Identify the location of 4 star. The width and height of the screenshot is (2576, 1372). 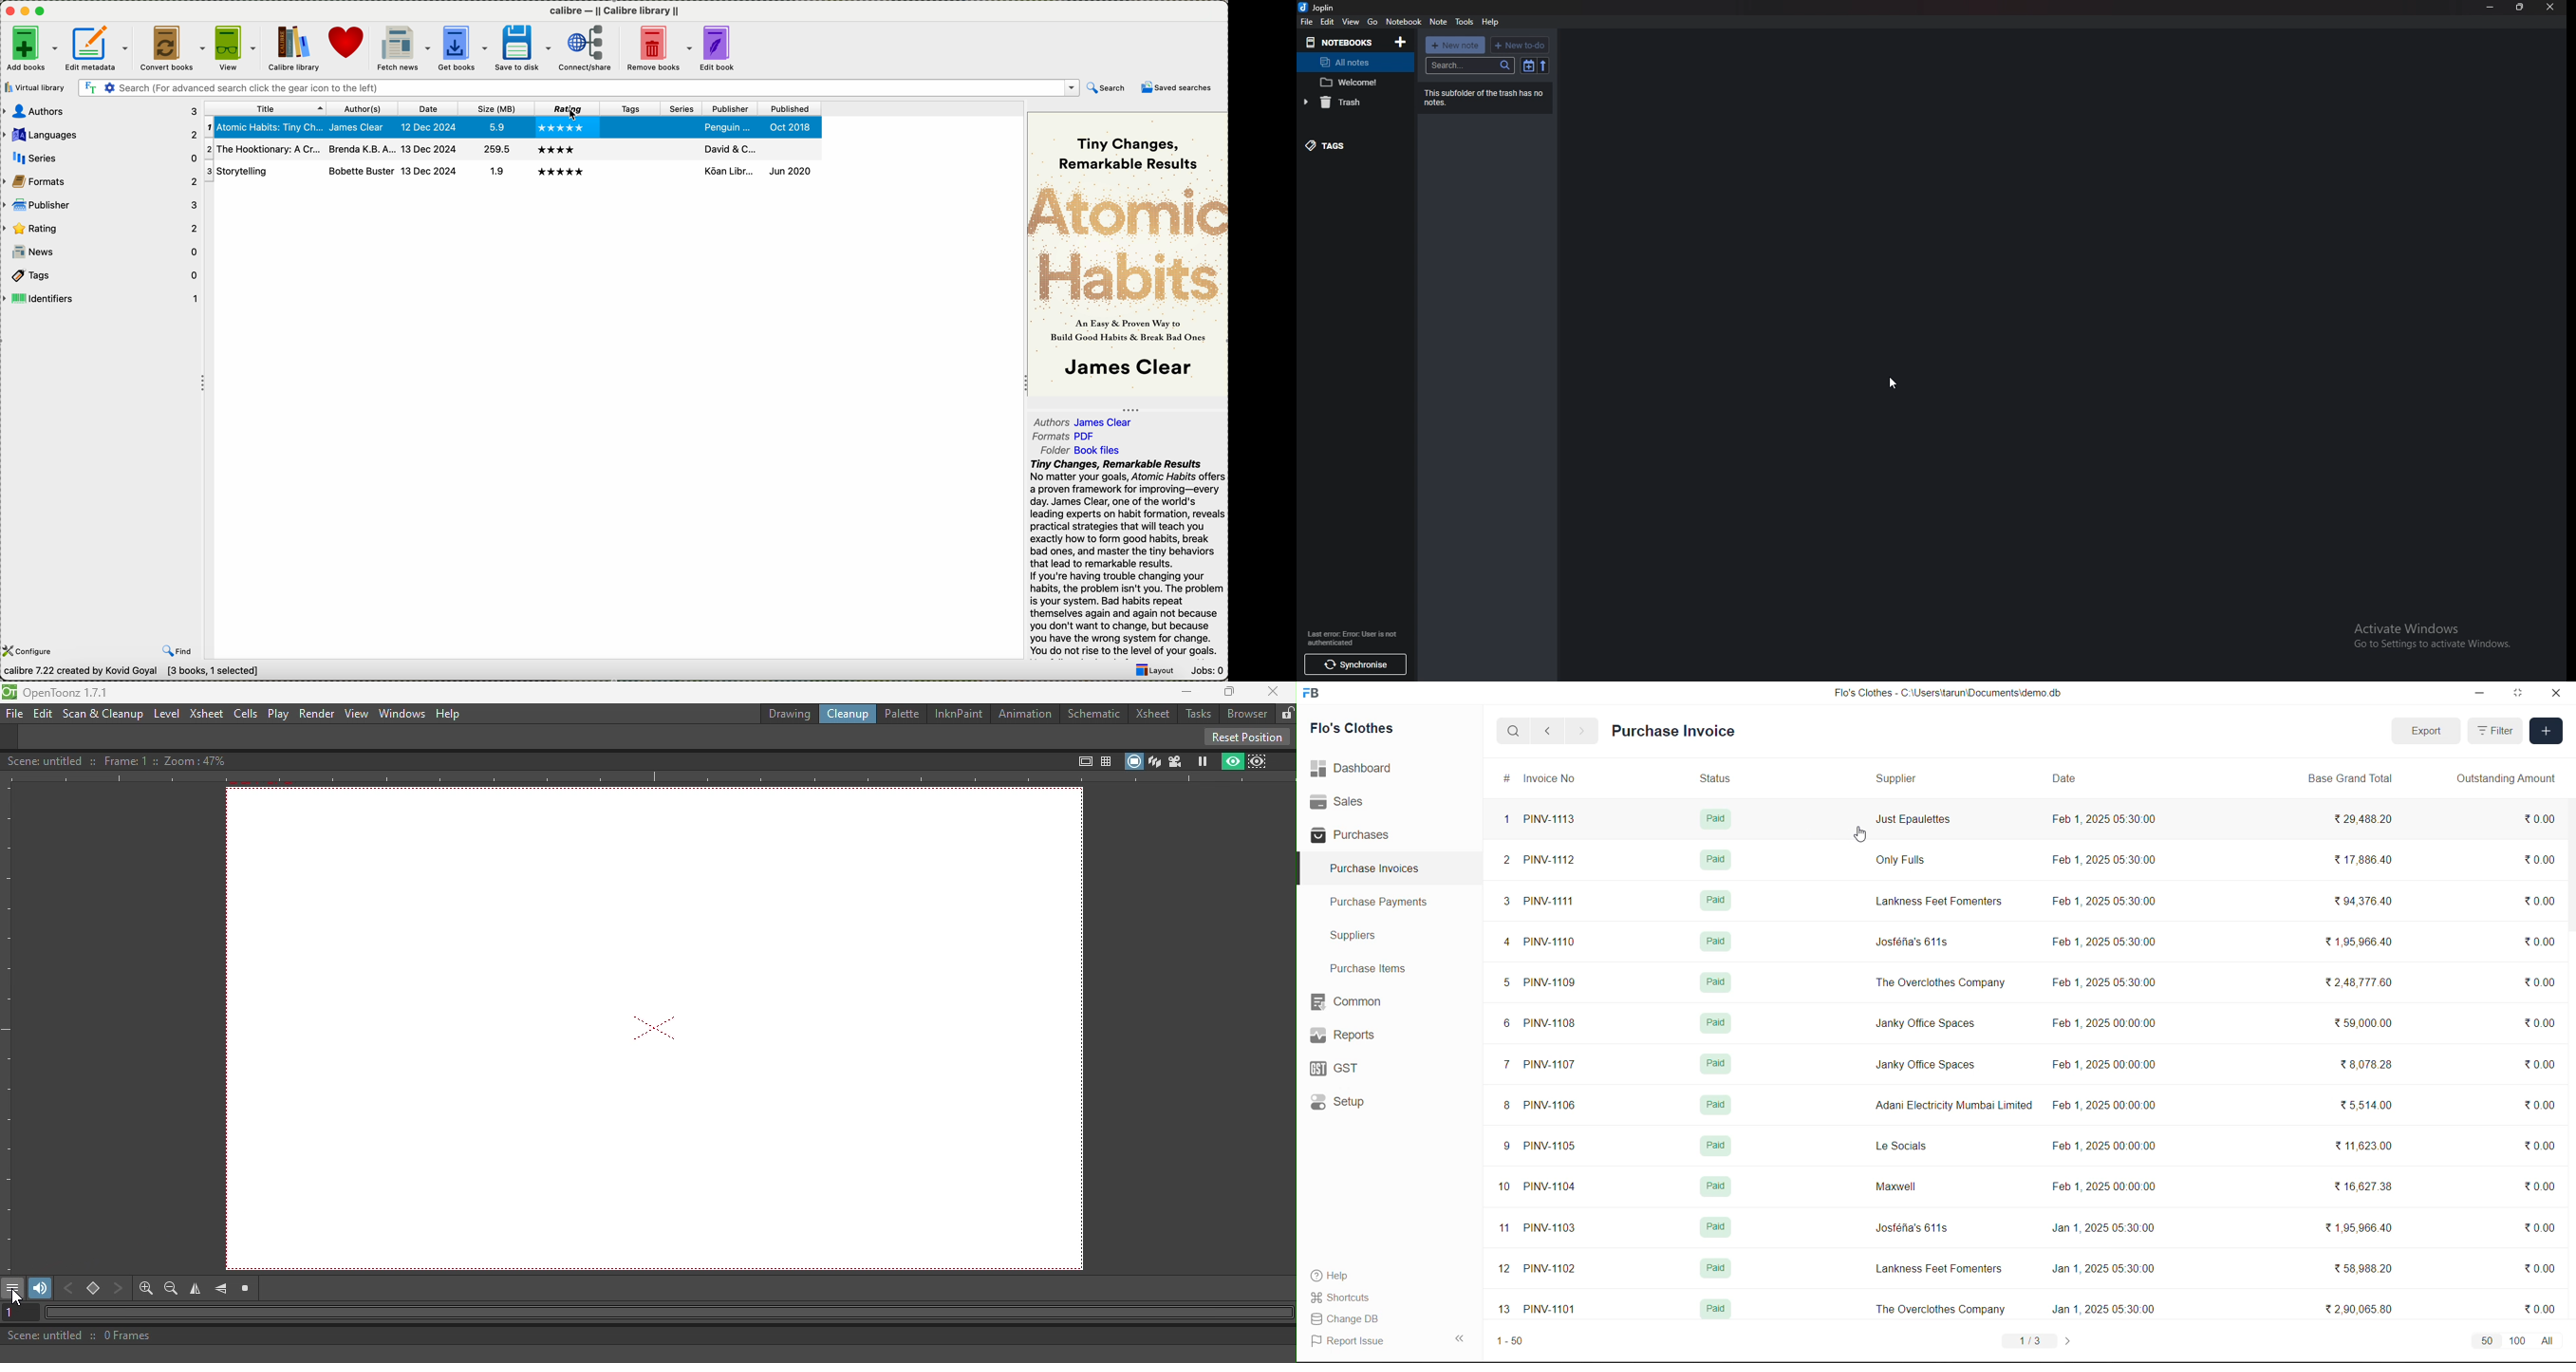
(555, 149).